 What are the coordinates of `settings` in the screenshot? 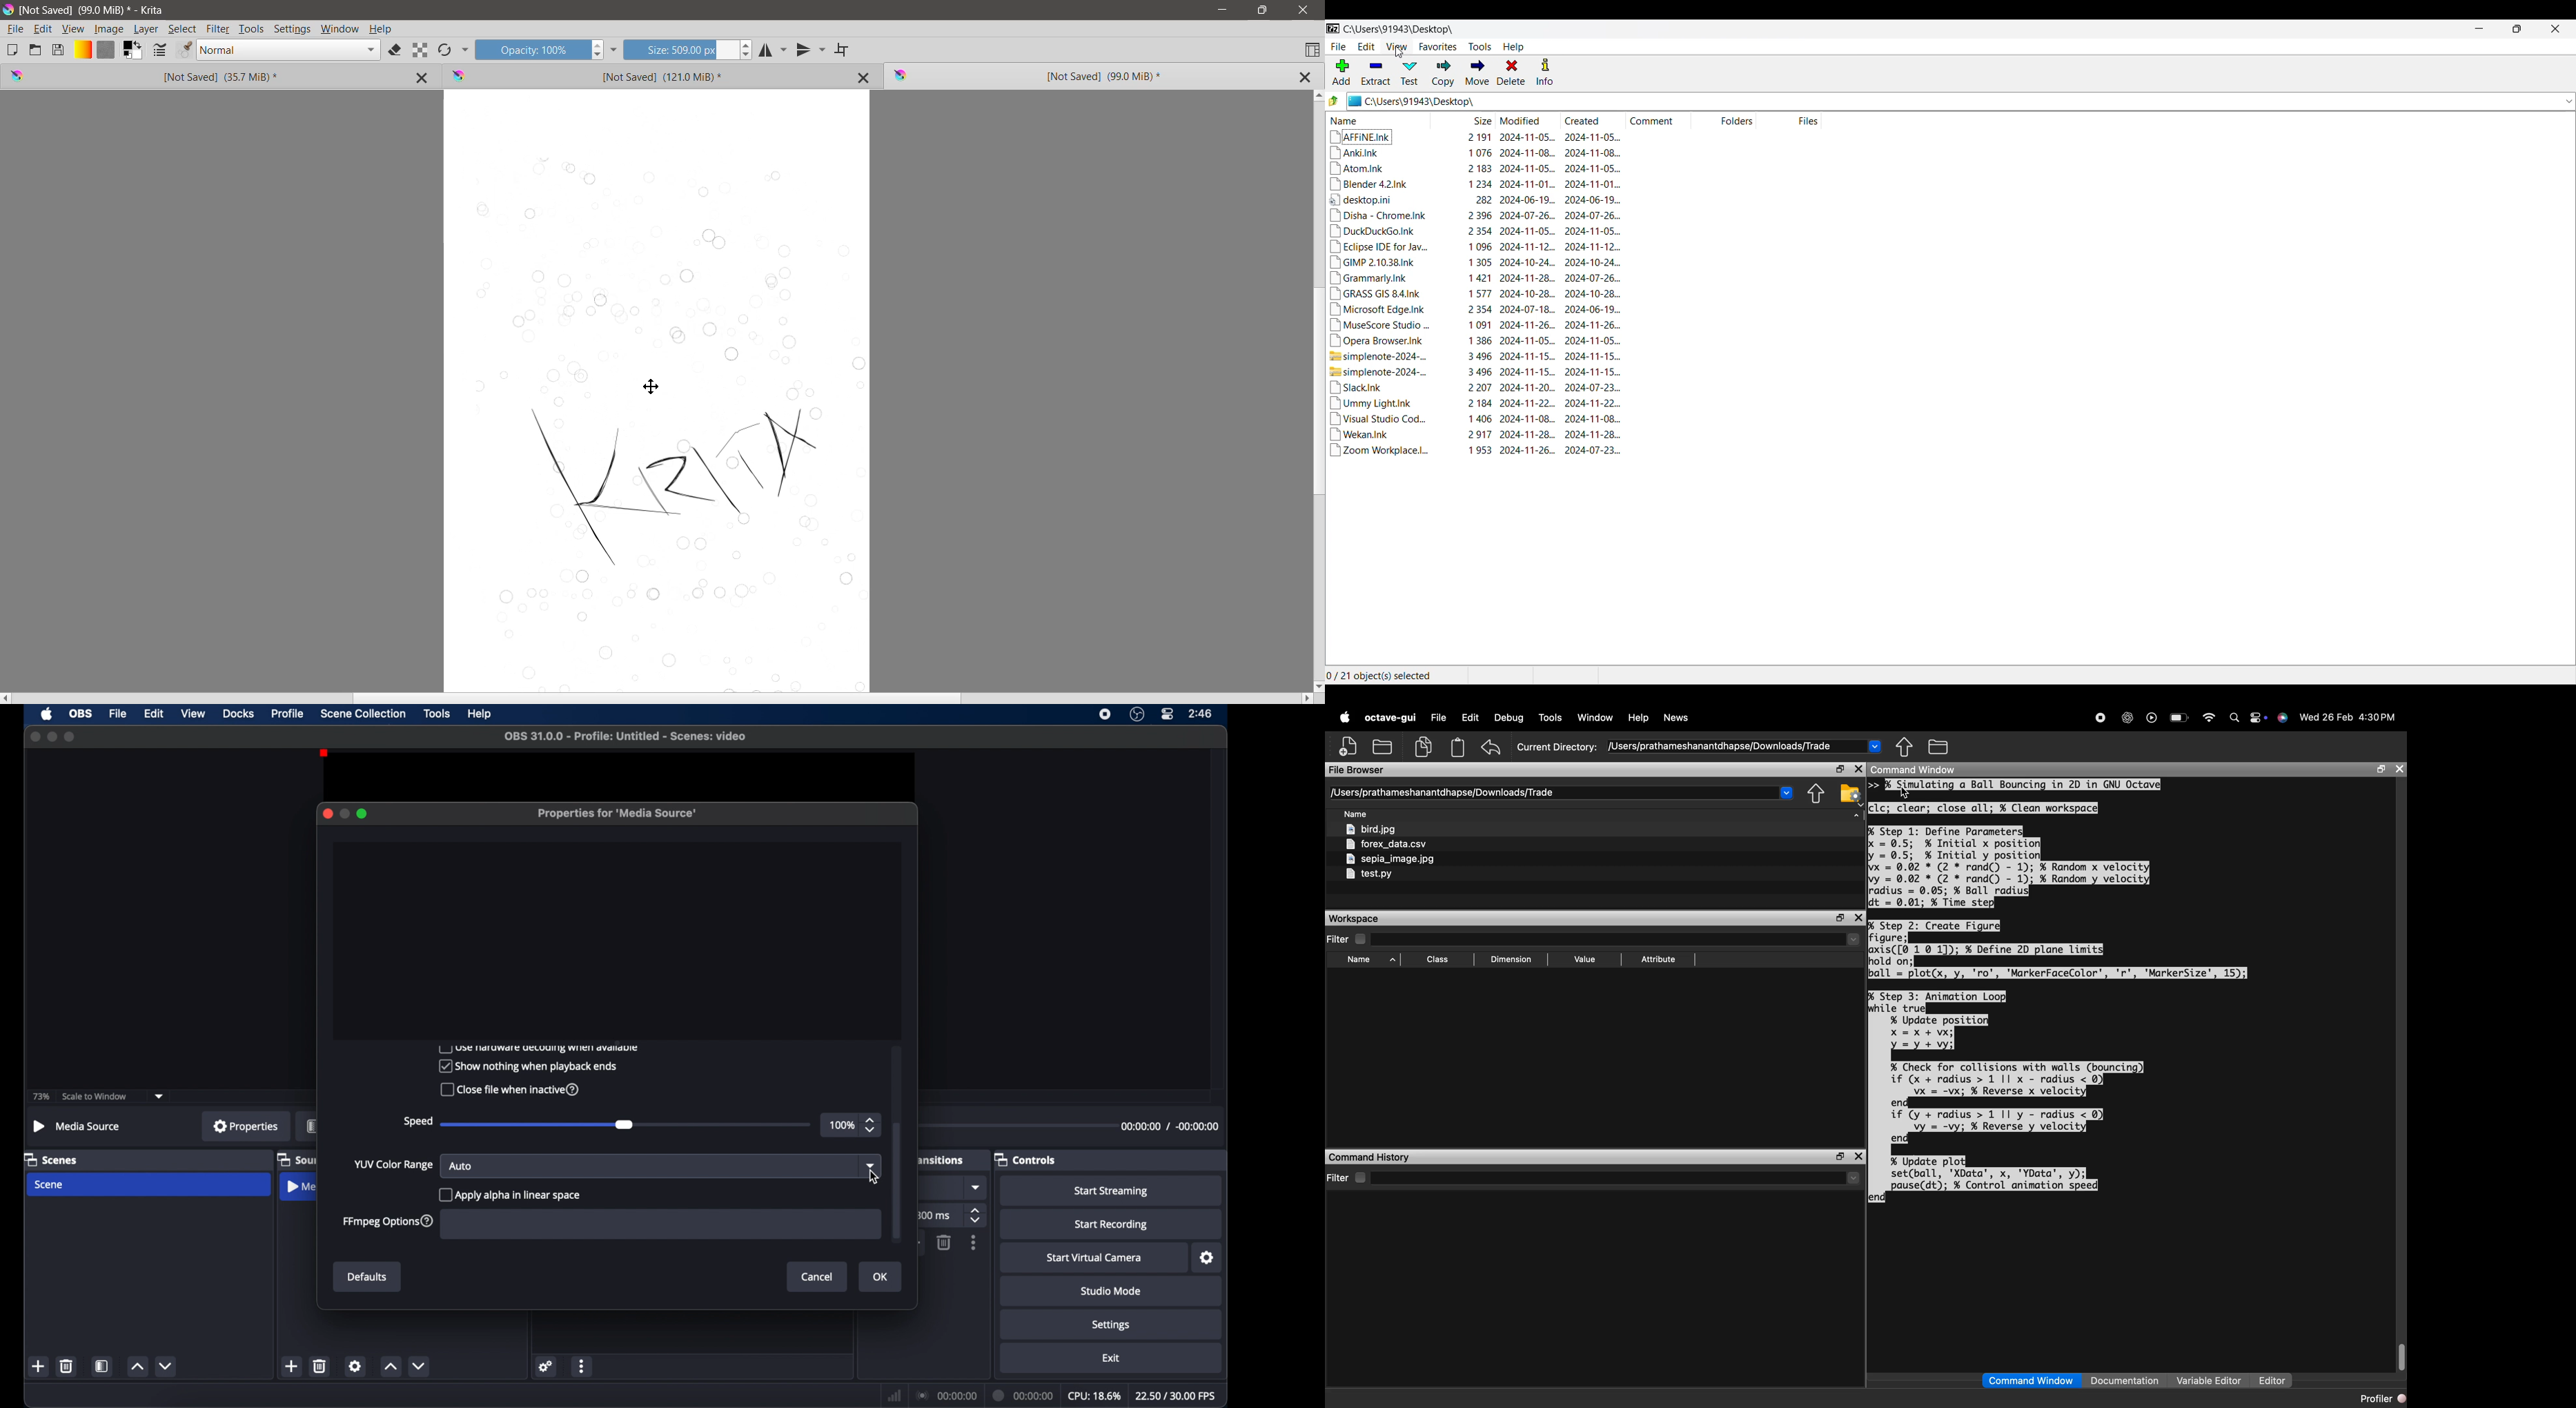 It's located at (355, 1366).